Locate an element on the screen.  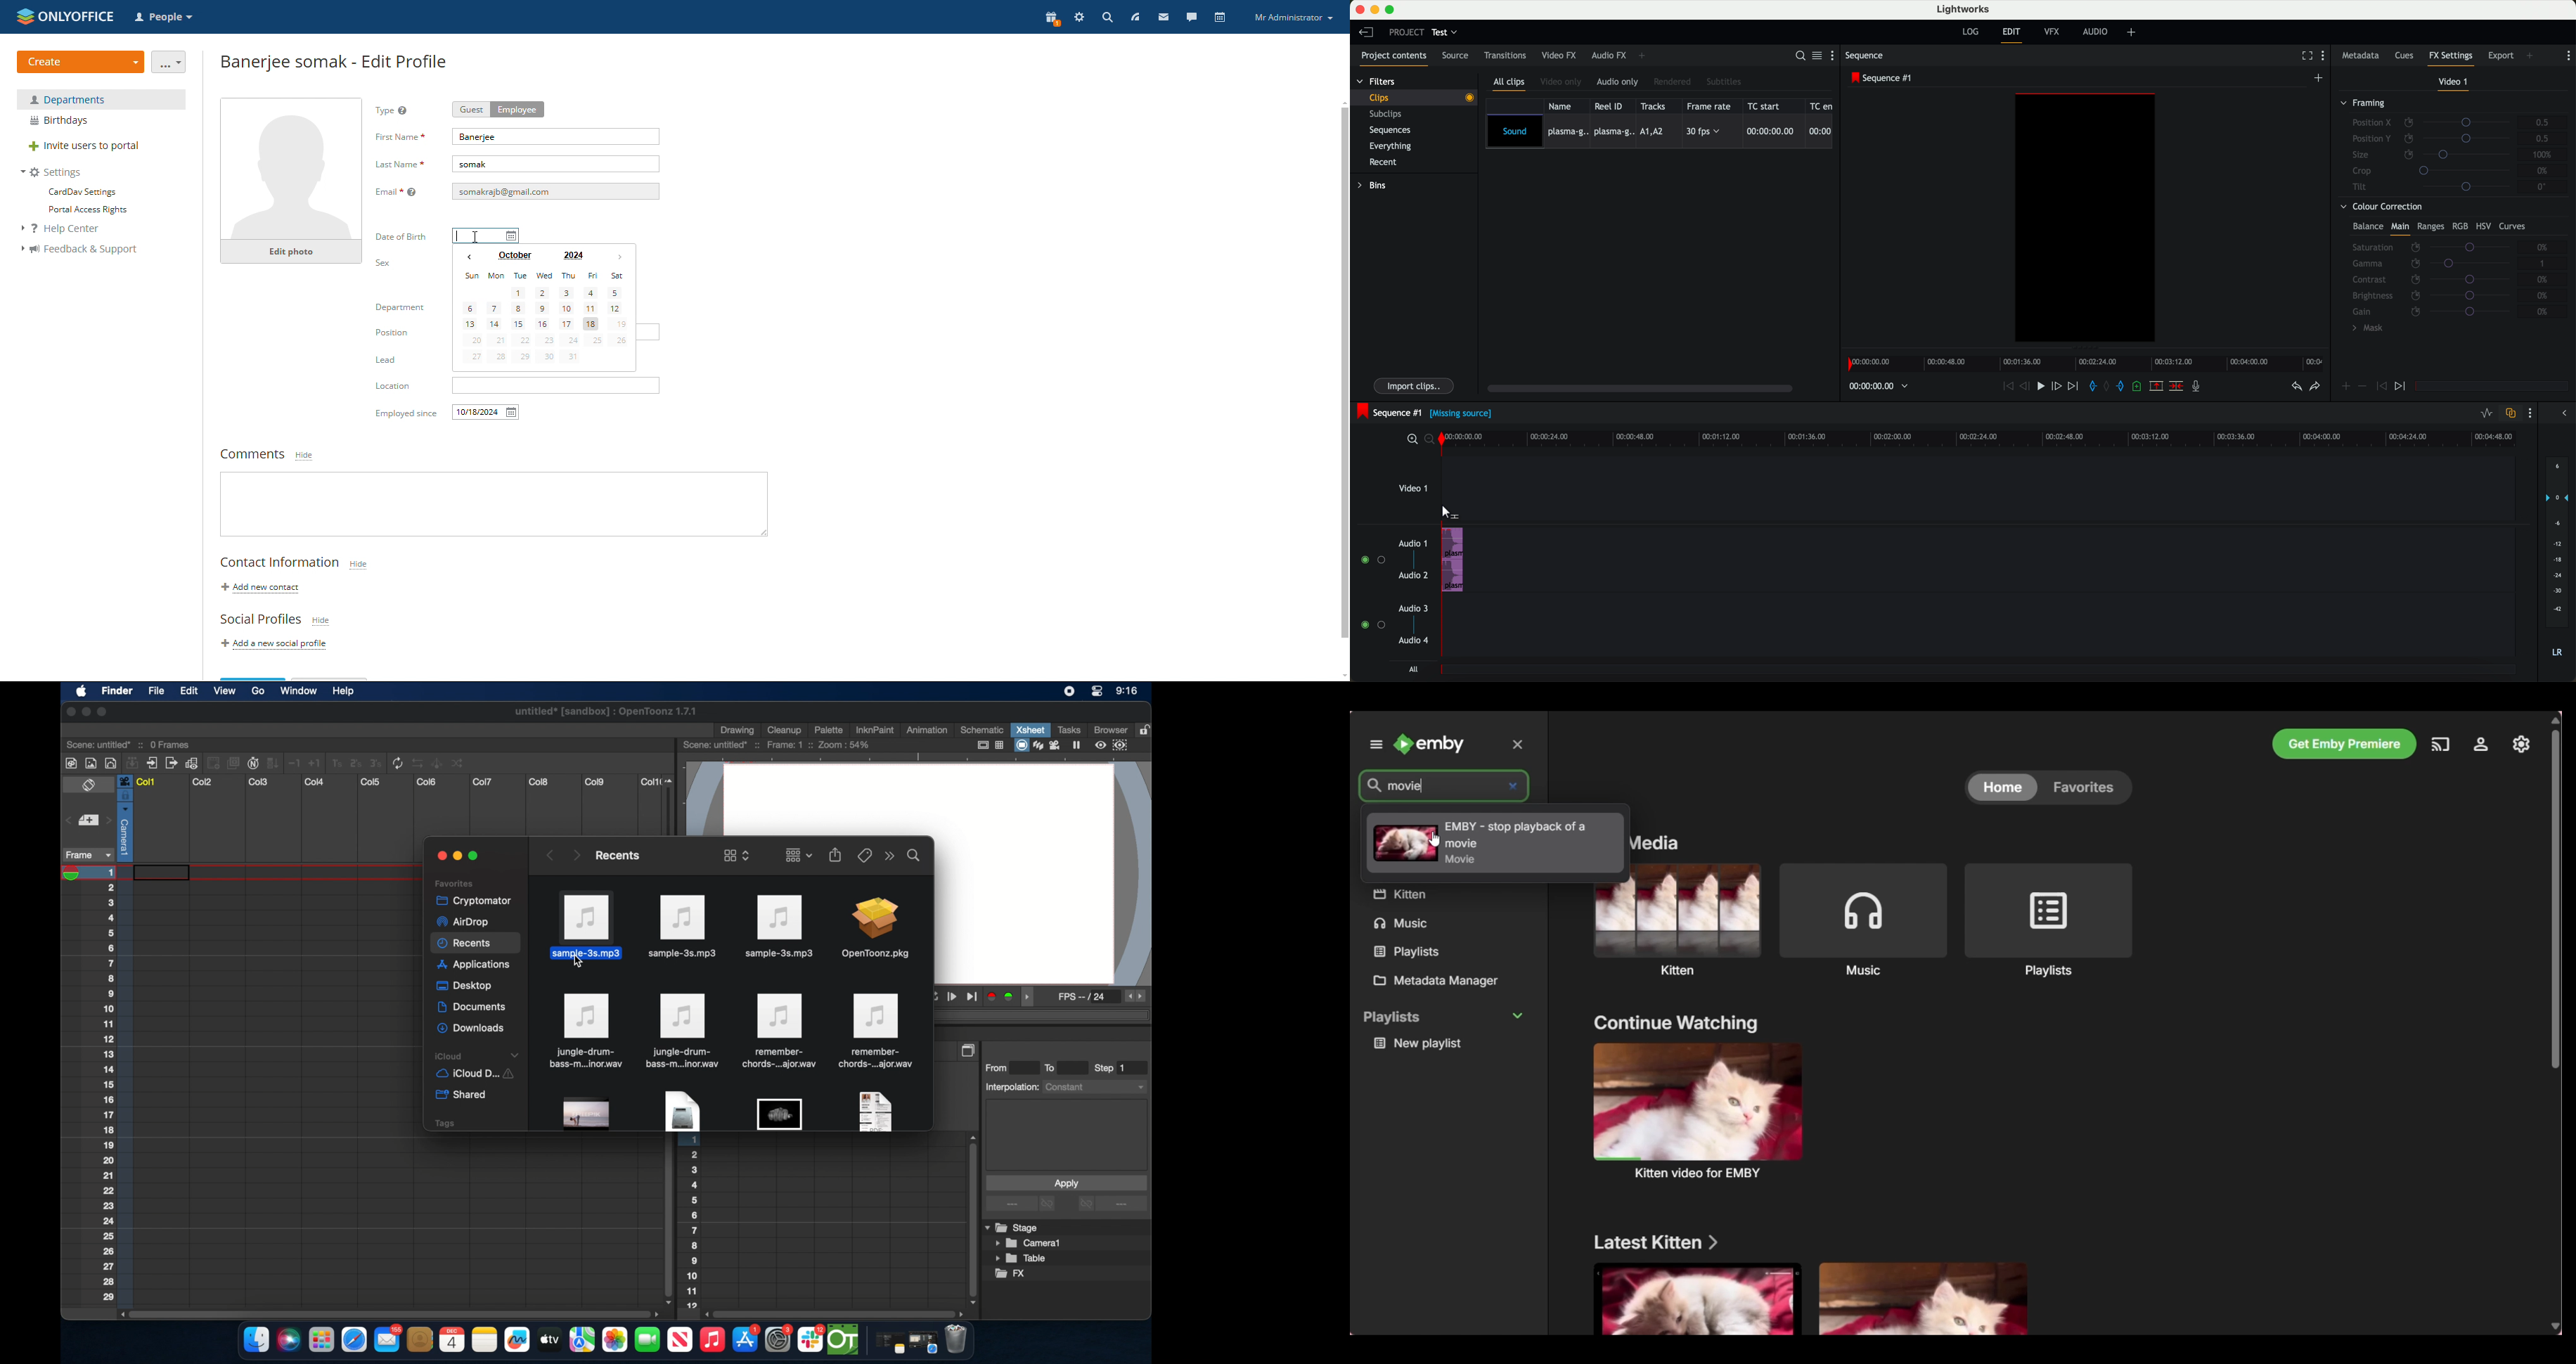
previous is located at coordinates (549, 855).